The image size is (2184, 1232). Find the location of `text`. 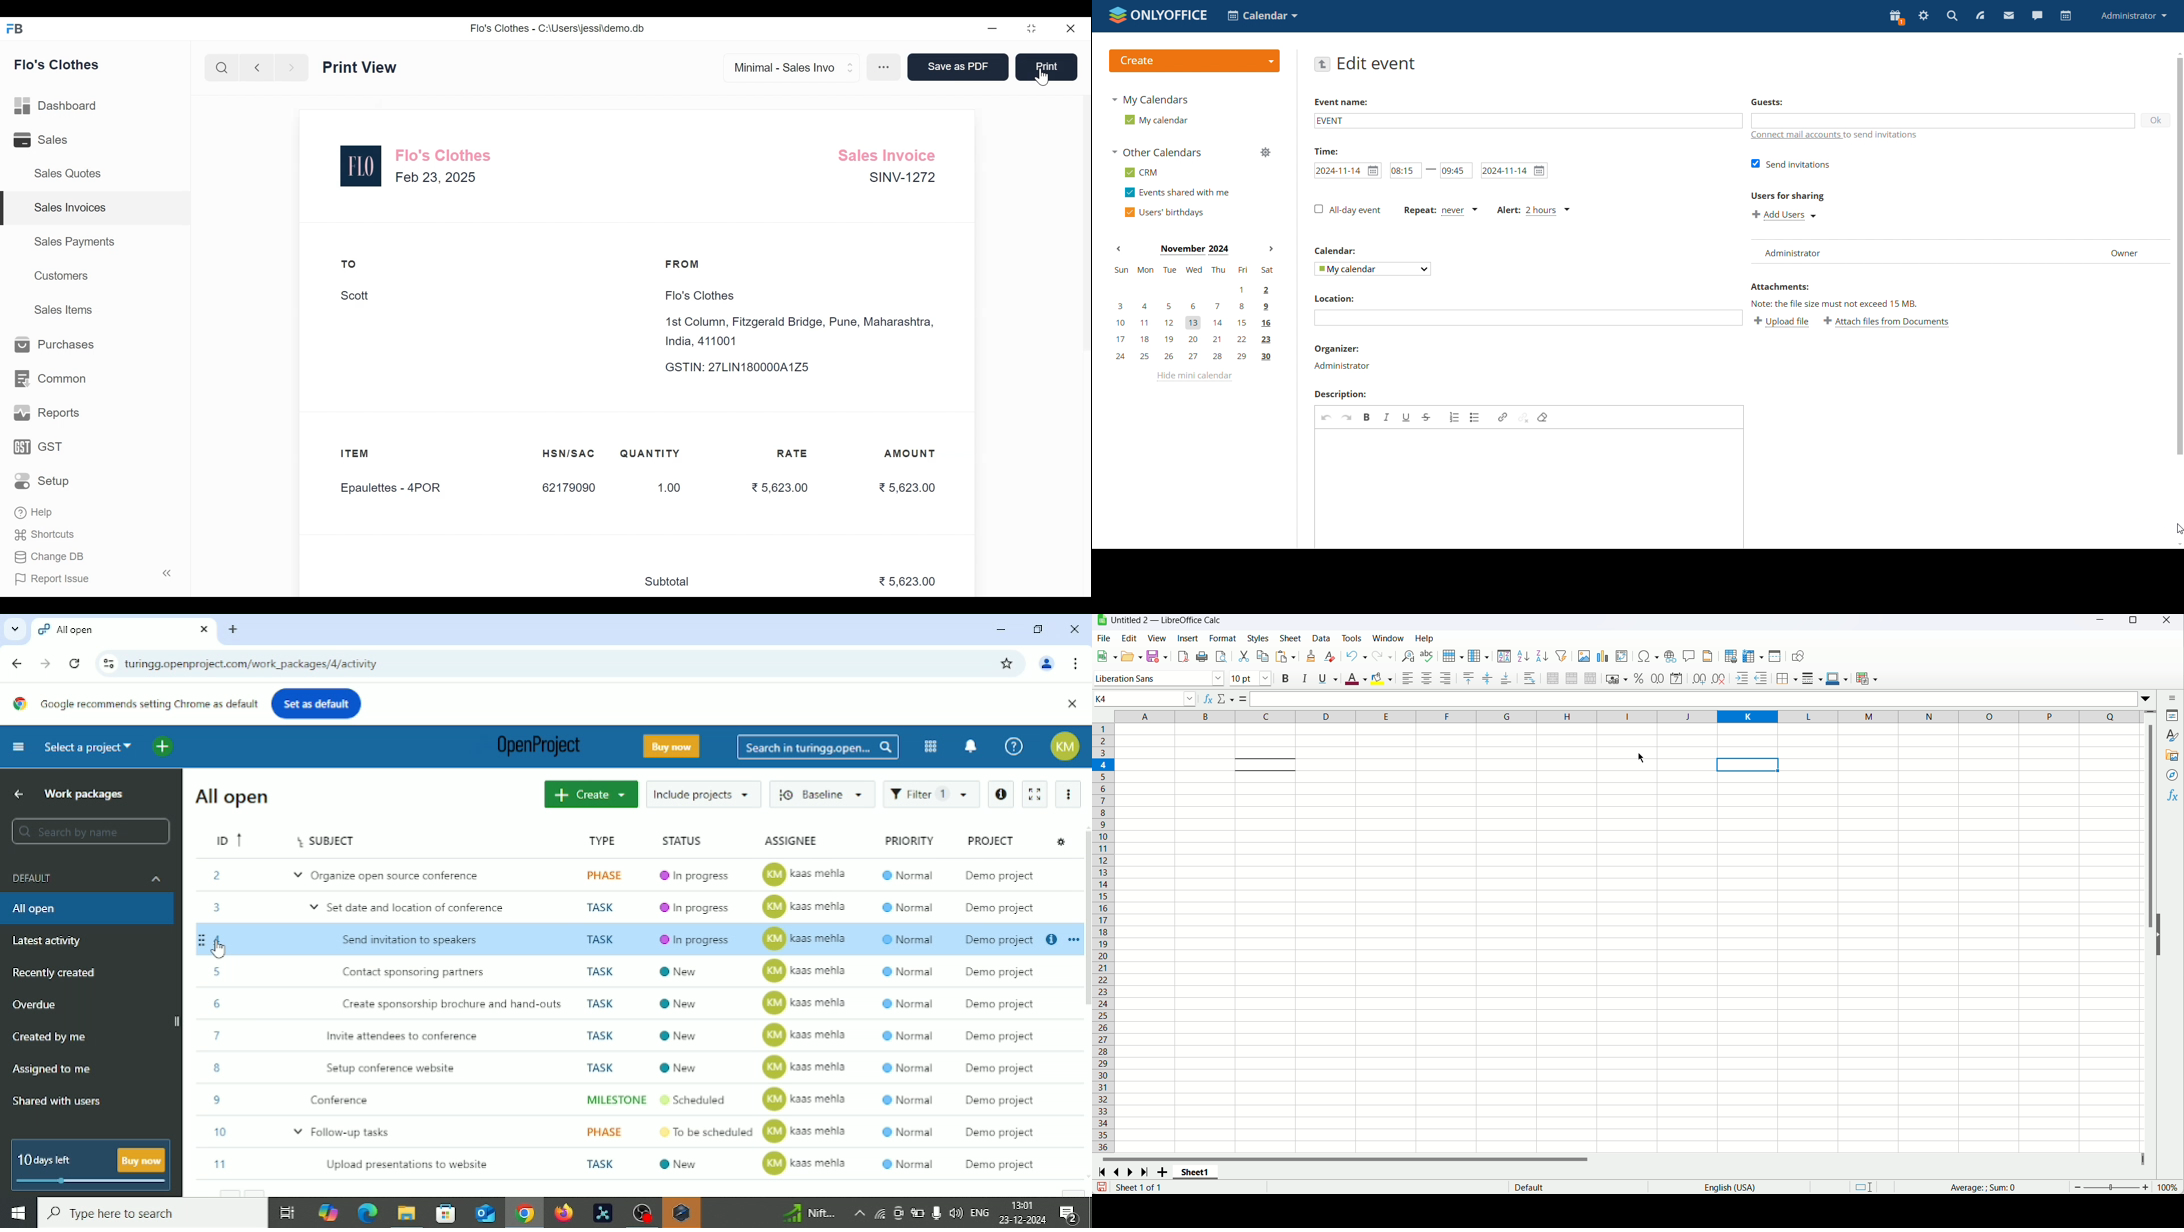

text is located at coordinates (1536, 1188).